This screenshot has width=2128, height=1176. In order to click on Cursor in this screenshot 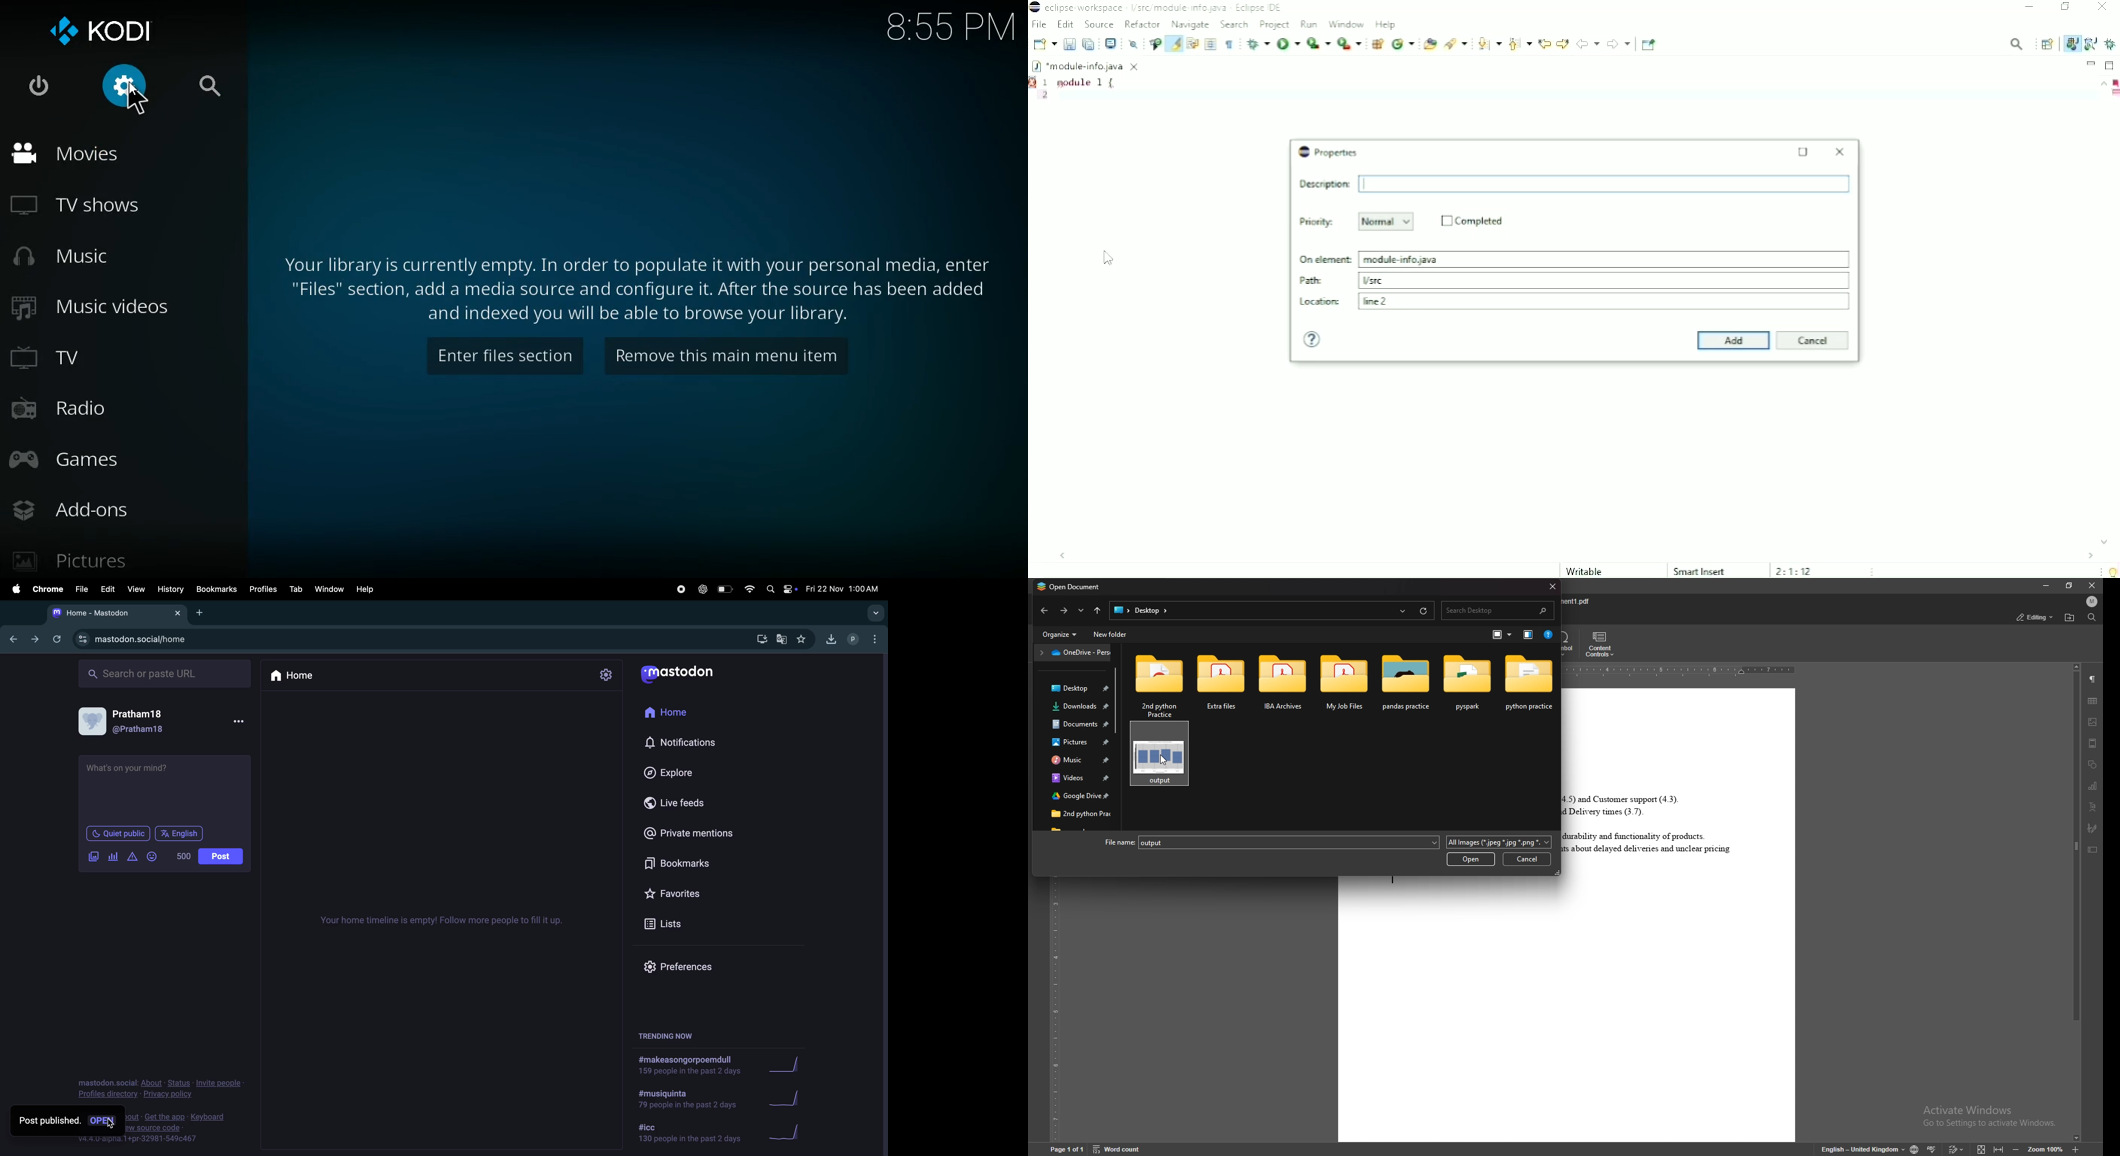, I will do `click(1108, 259)`.